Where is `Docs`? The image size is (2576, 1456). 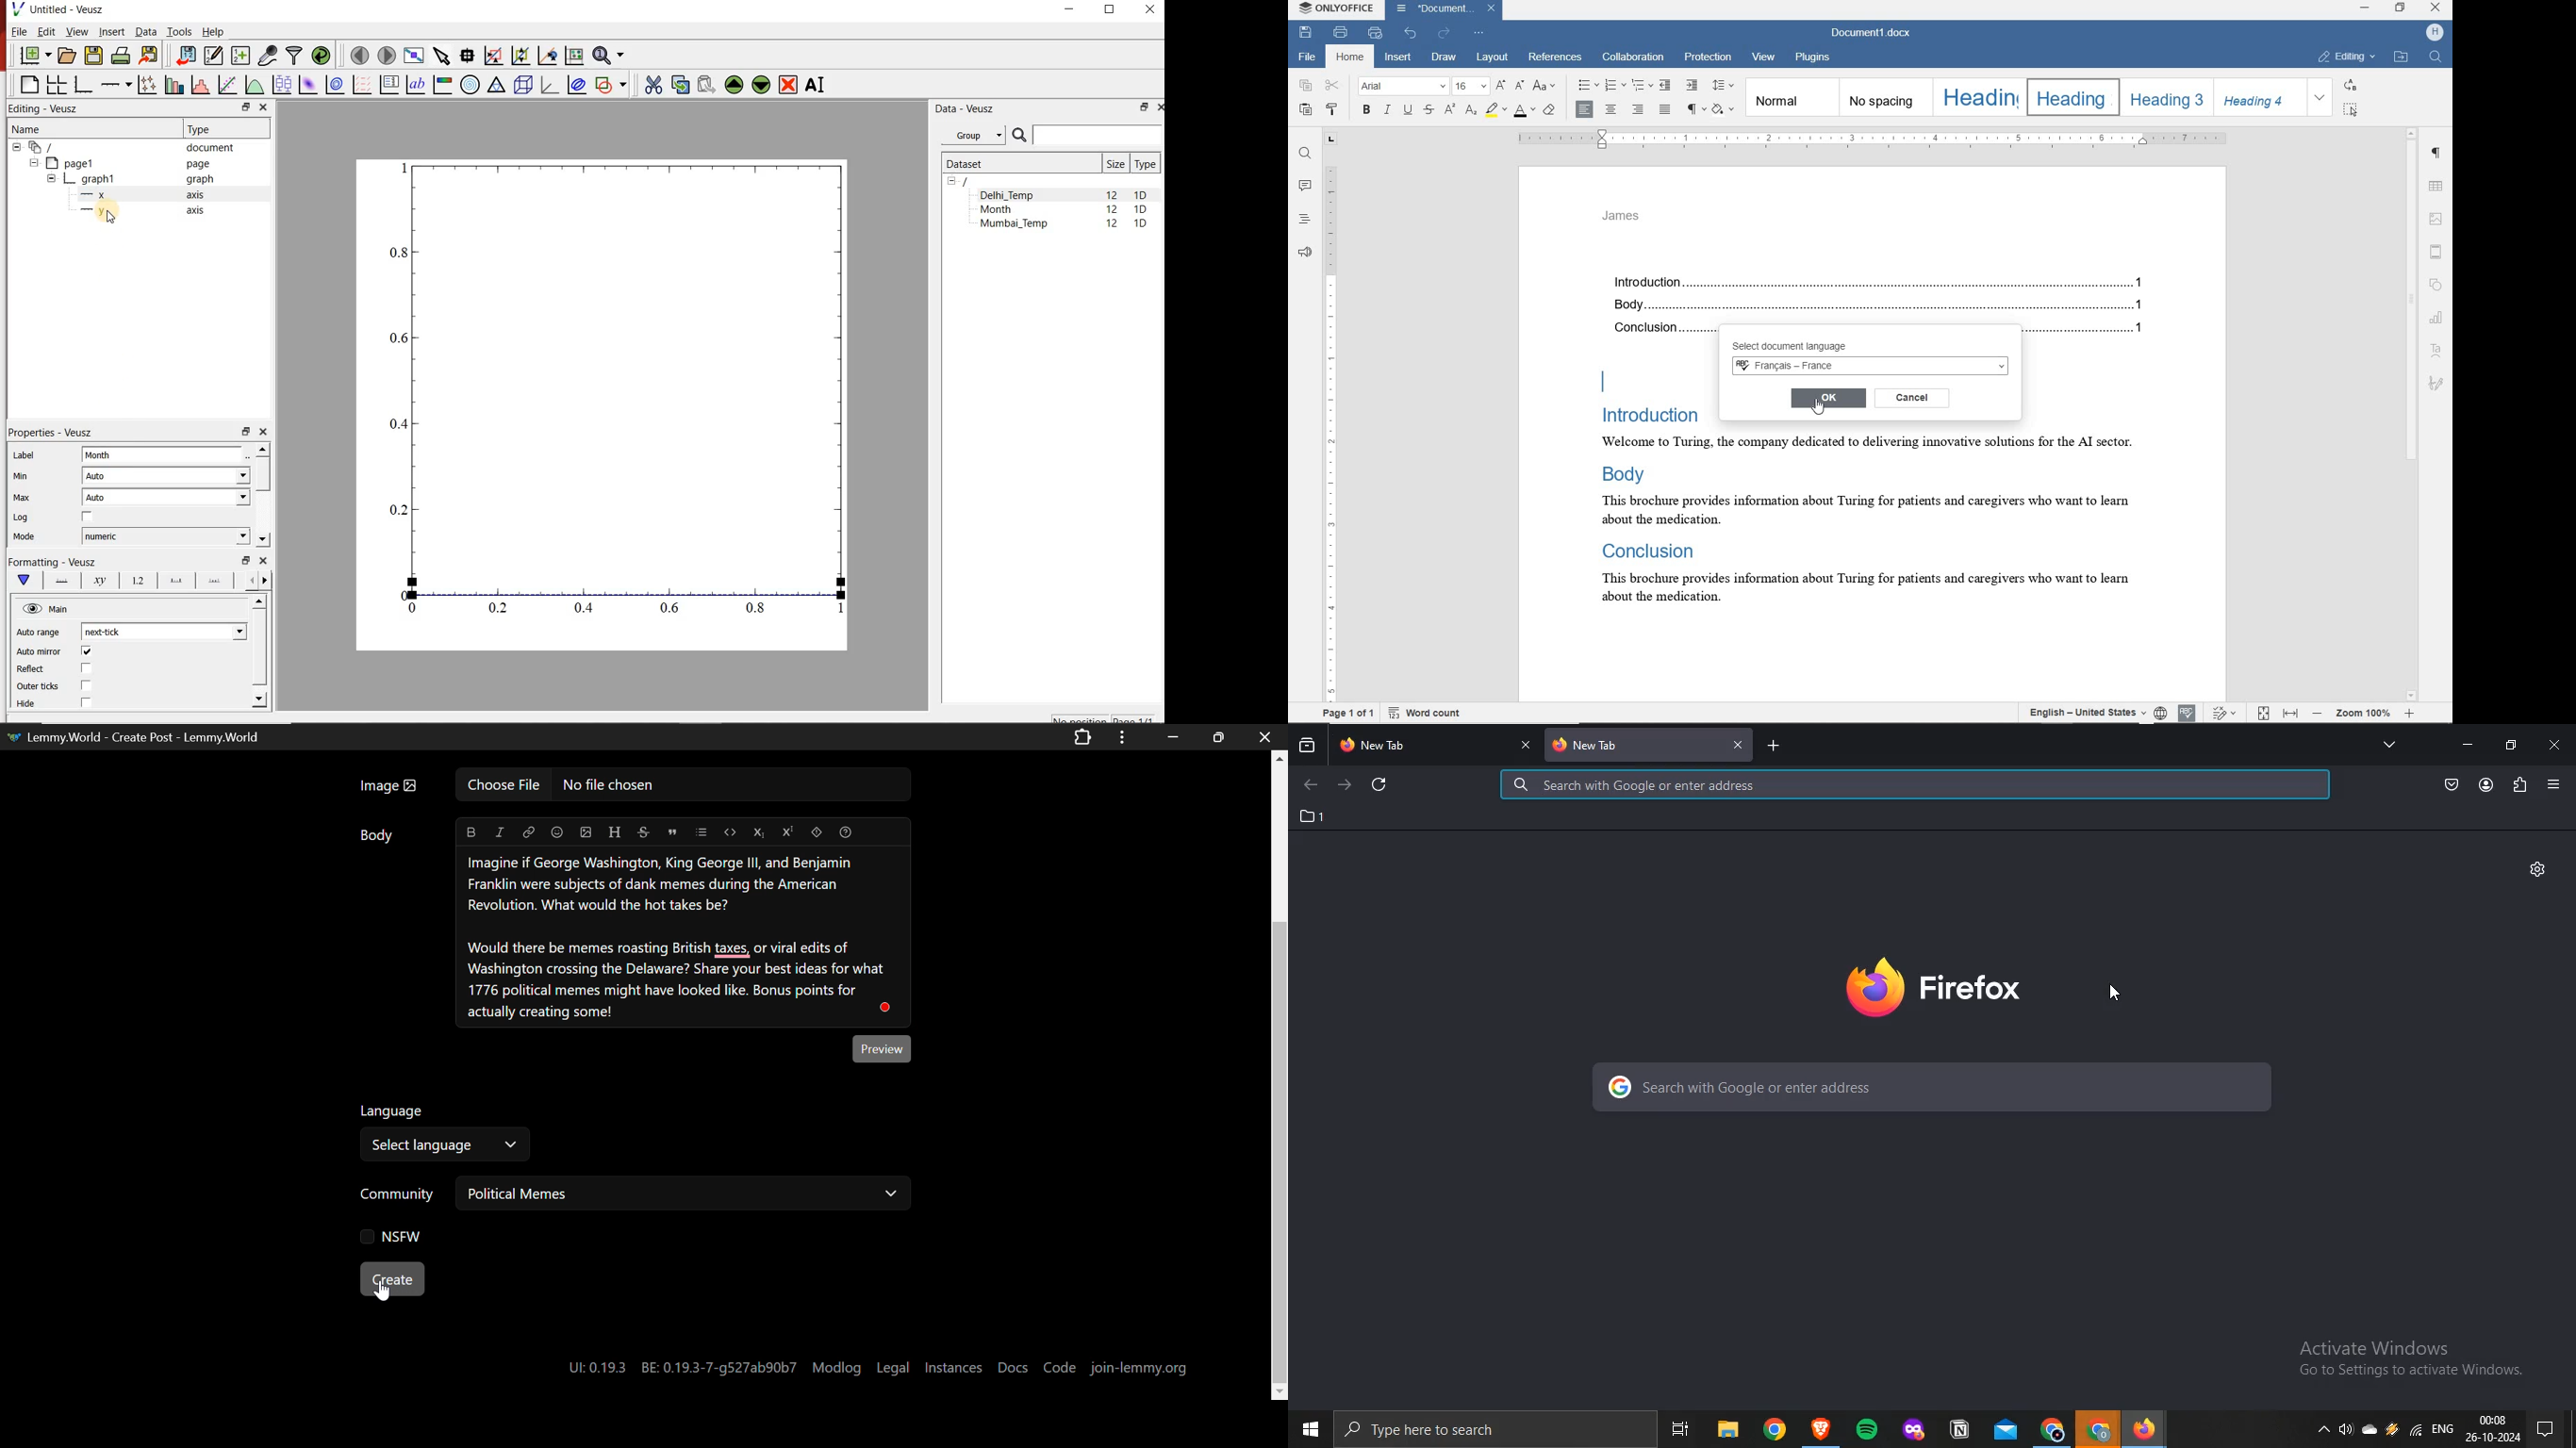
Docs is located at coordinates (1014, 1368).